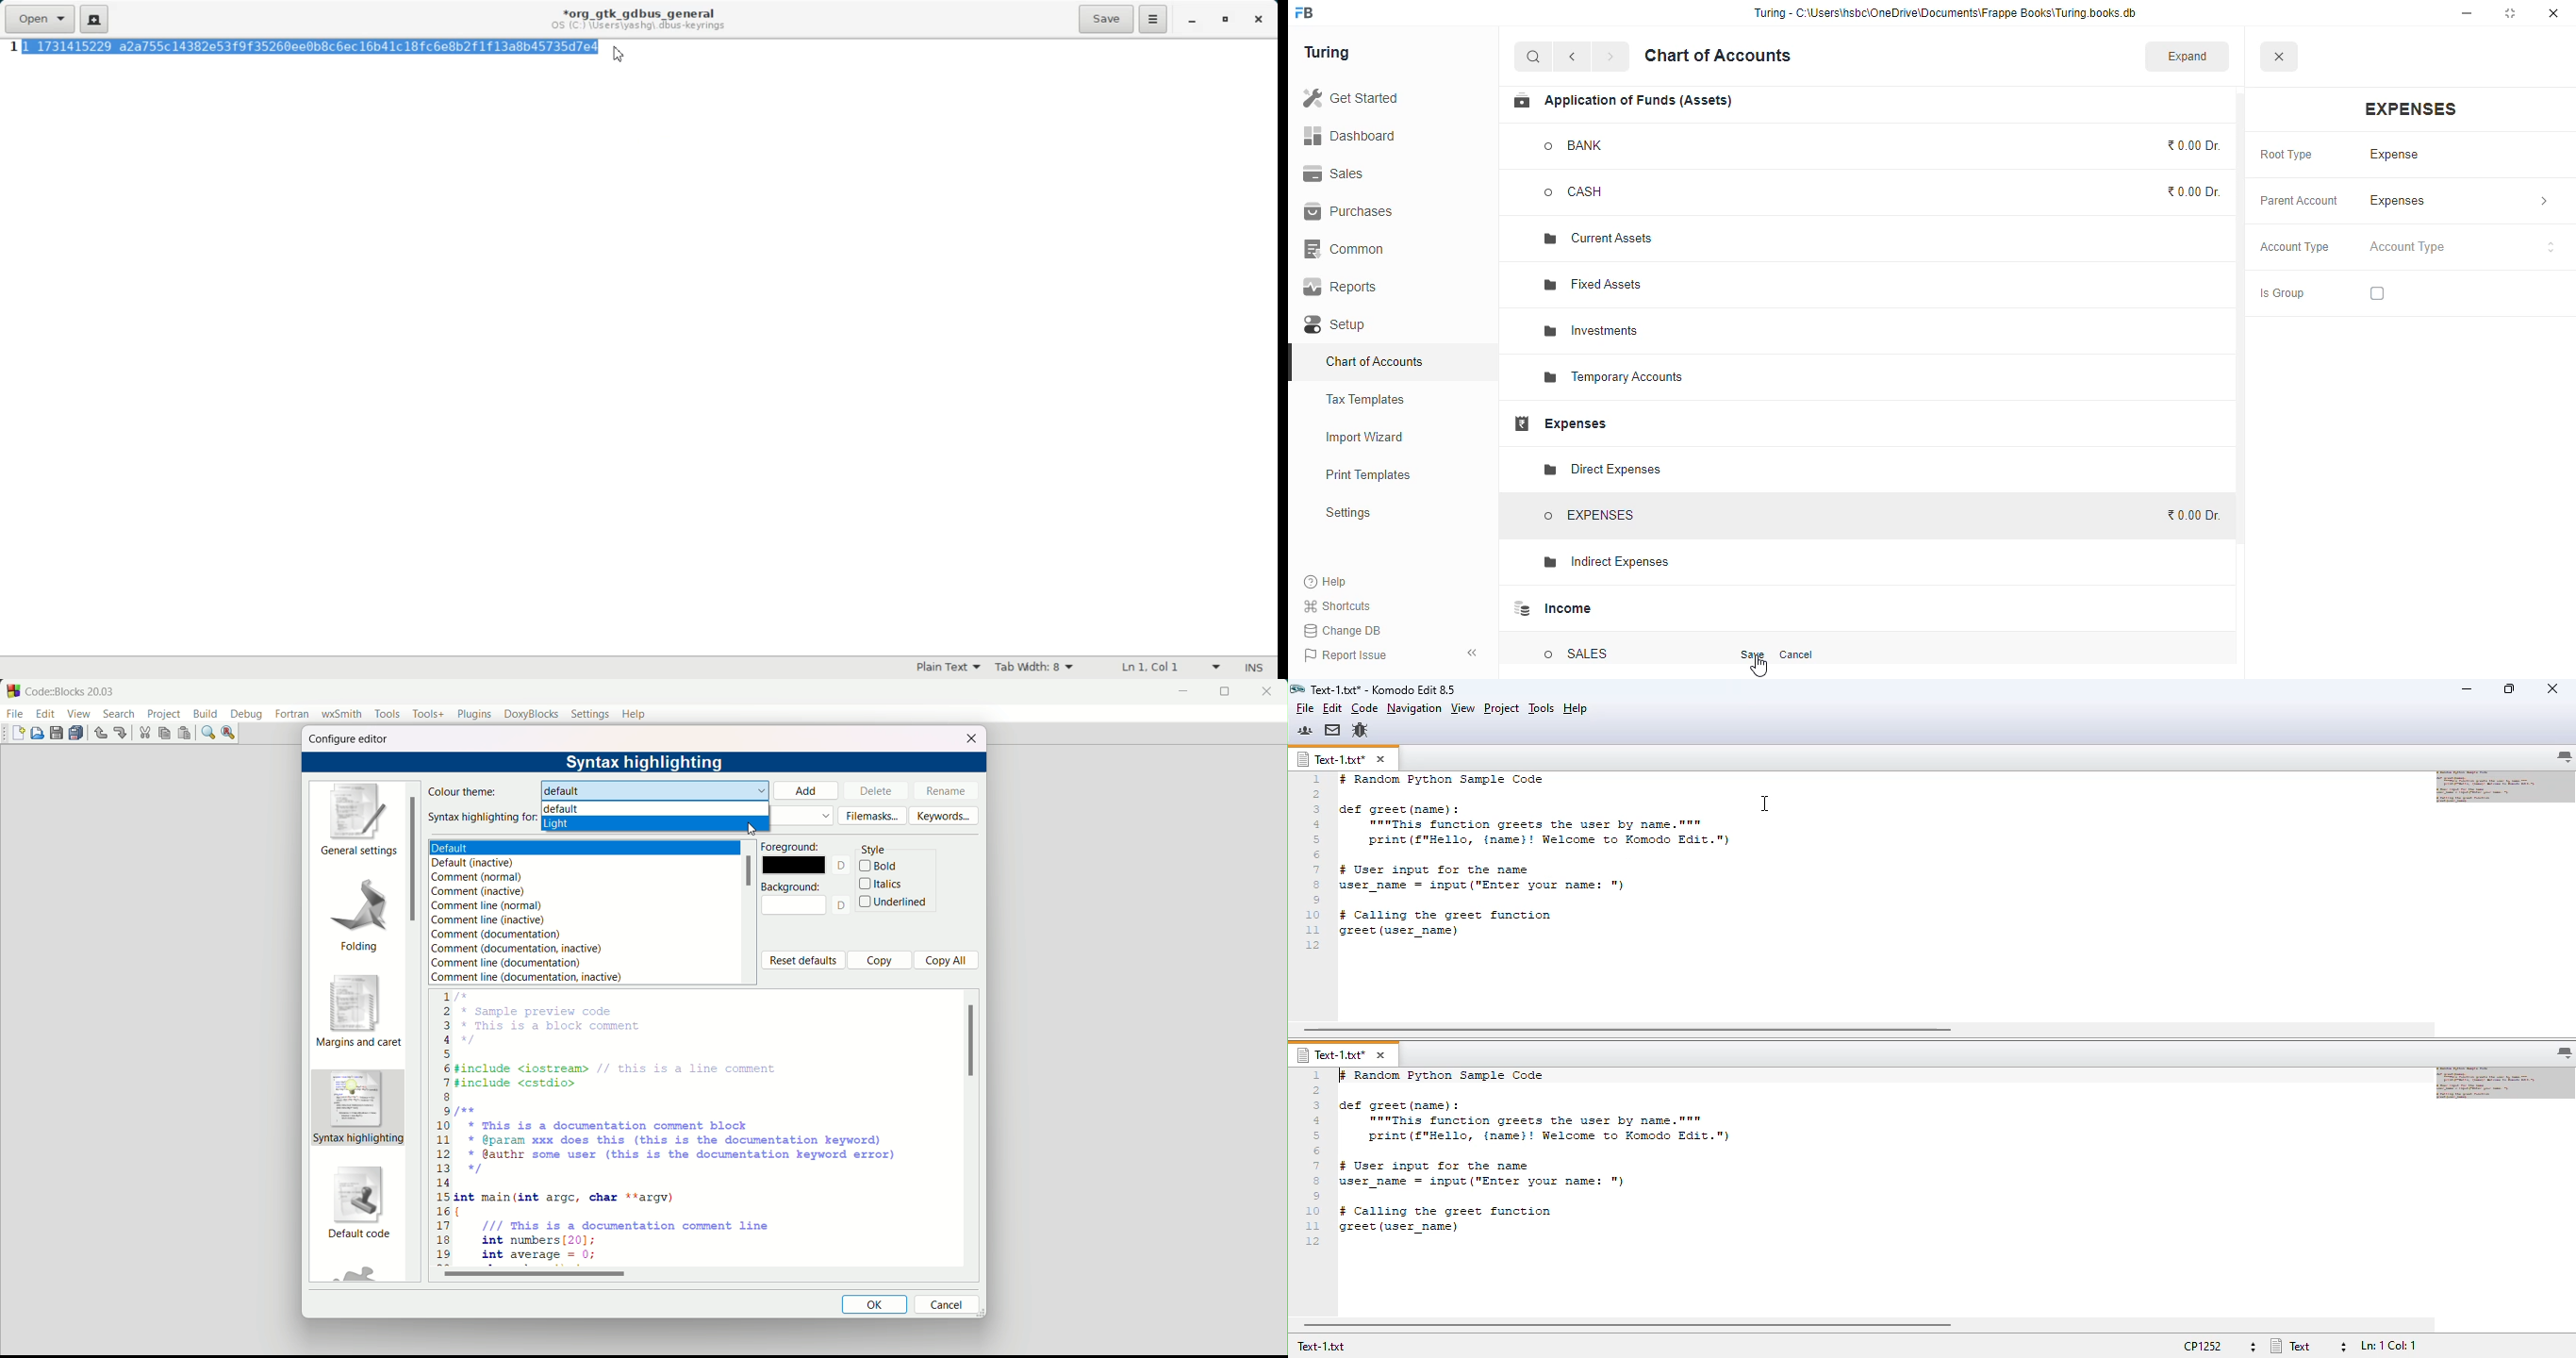  What do you see at coordinates (1368, 474) in the screenshot?
I see `print templates` at bounding box center [1368, 474].